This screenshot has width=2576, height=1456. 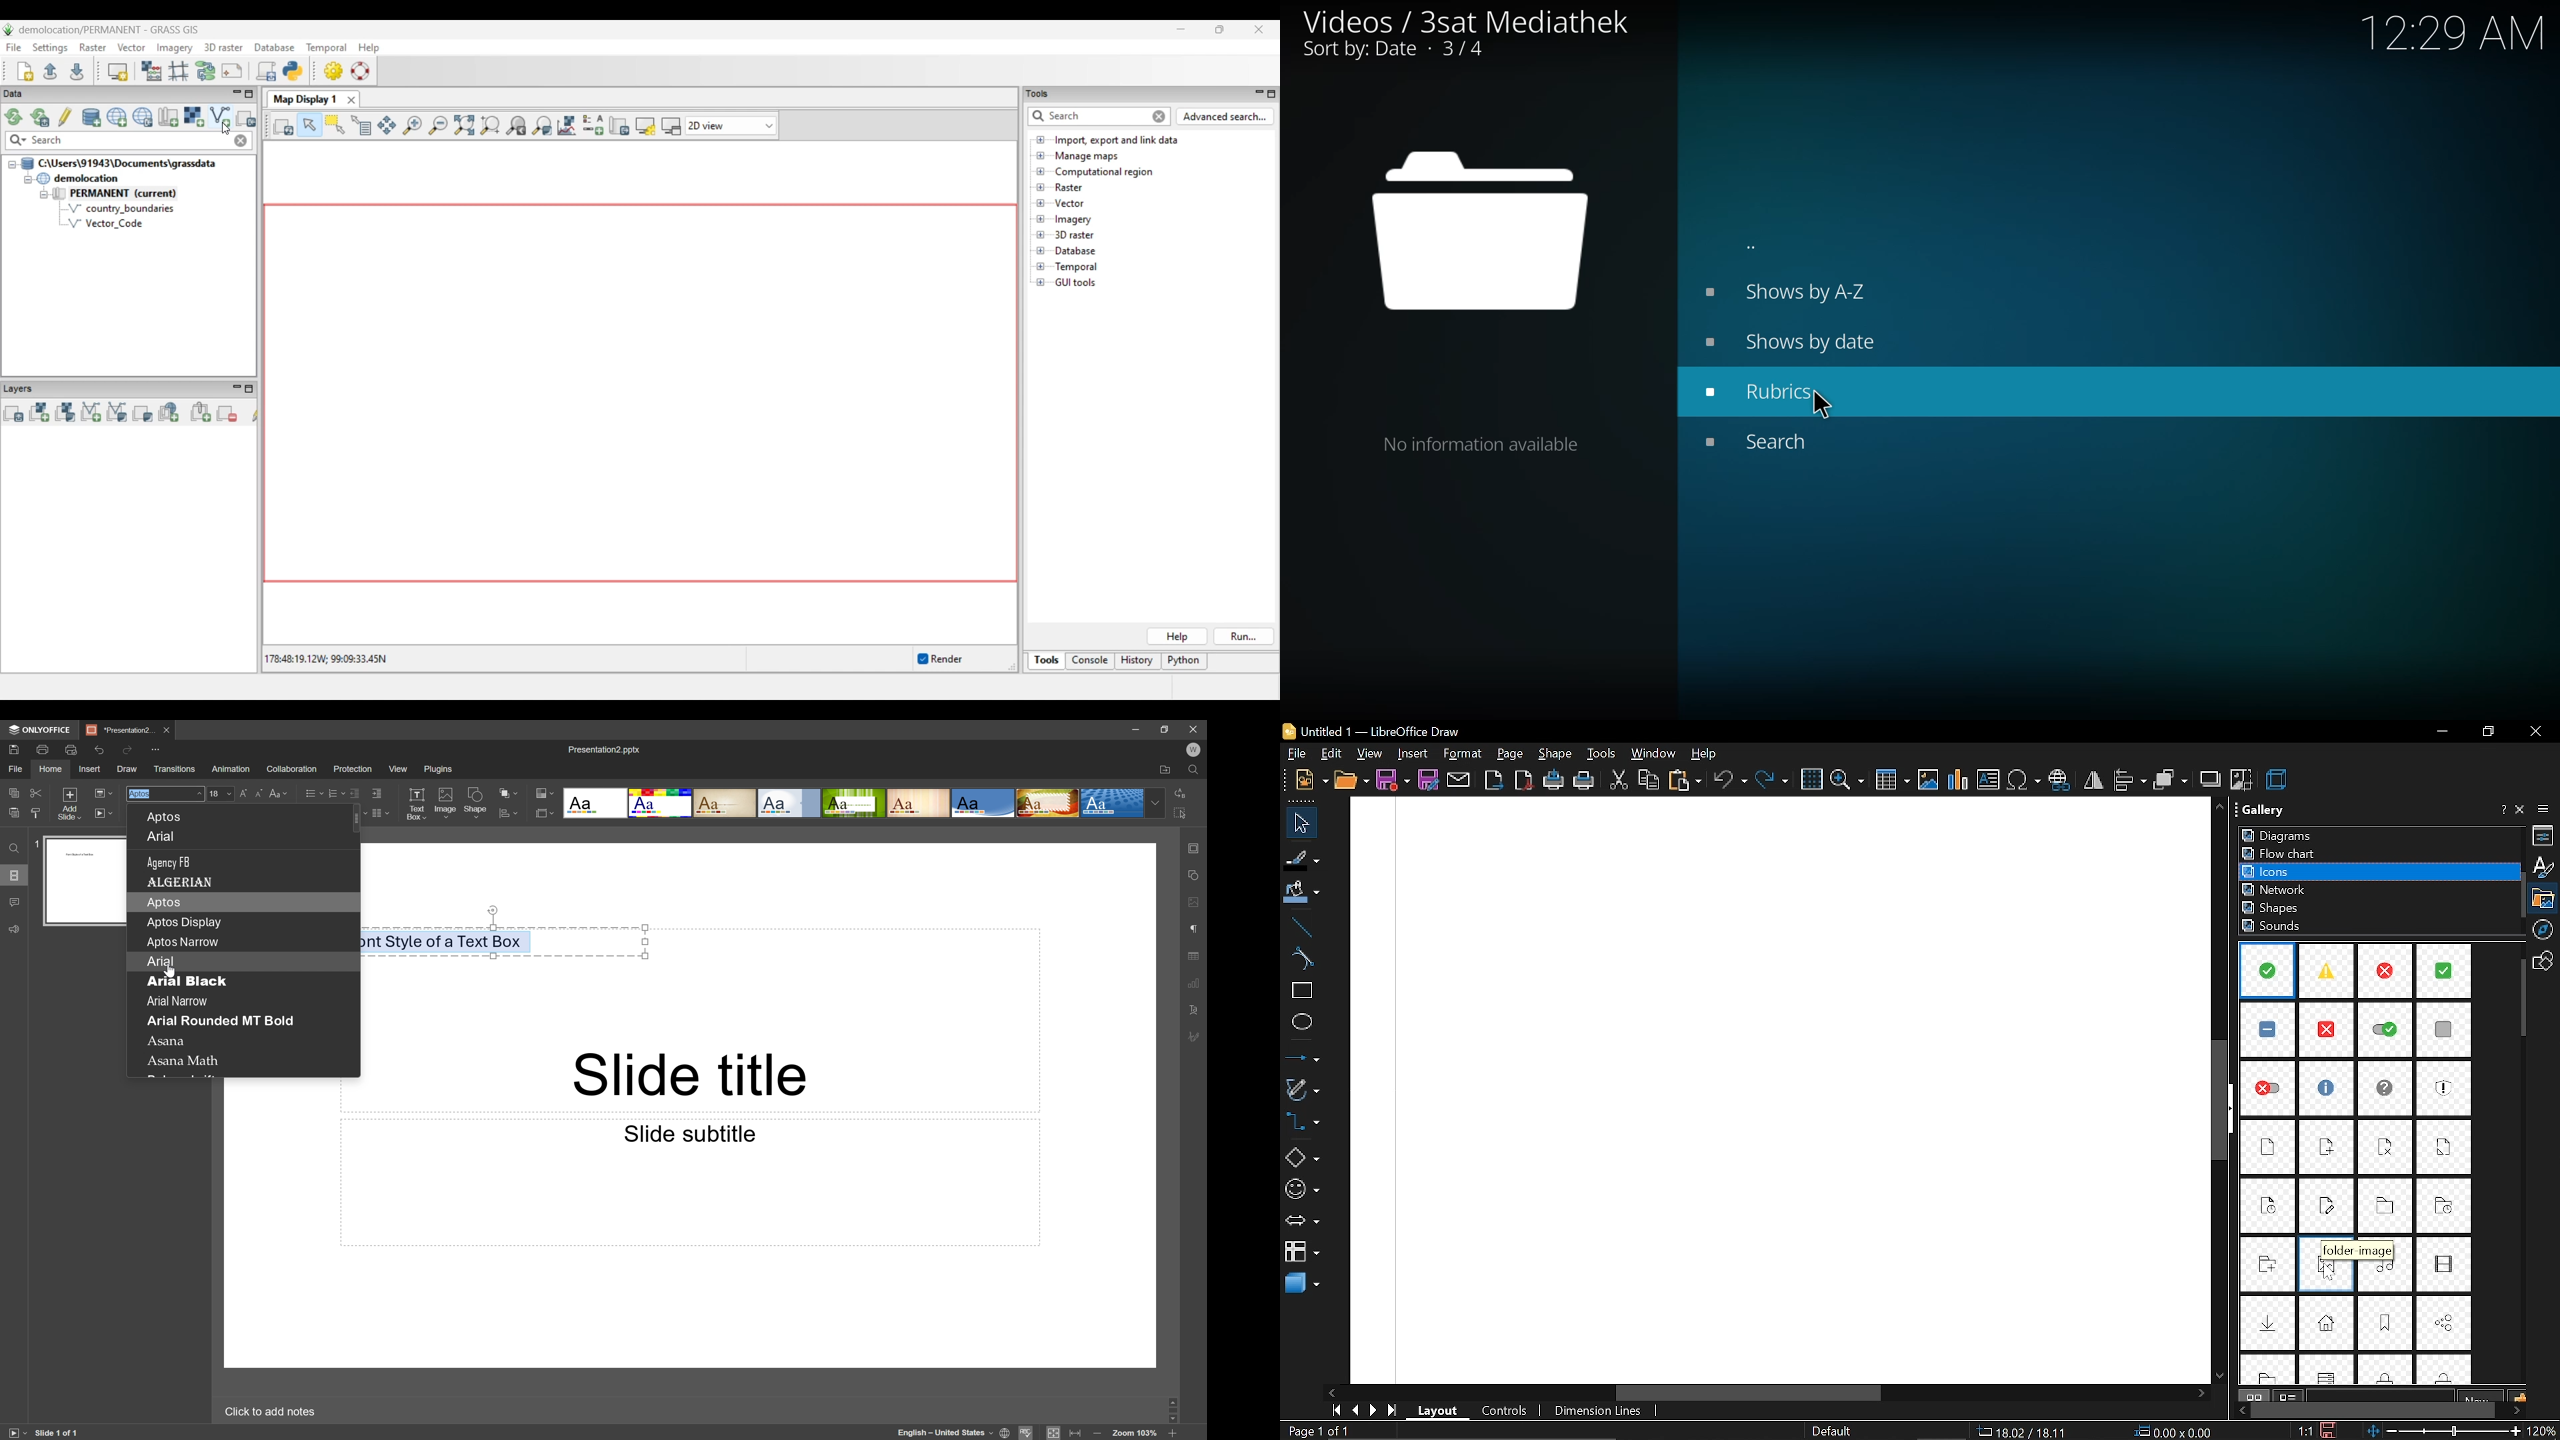 What do you see at coordinates (1300, 1223) in the screenshot?
I see `arrows` at bounding box center [1300, 1223].